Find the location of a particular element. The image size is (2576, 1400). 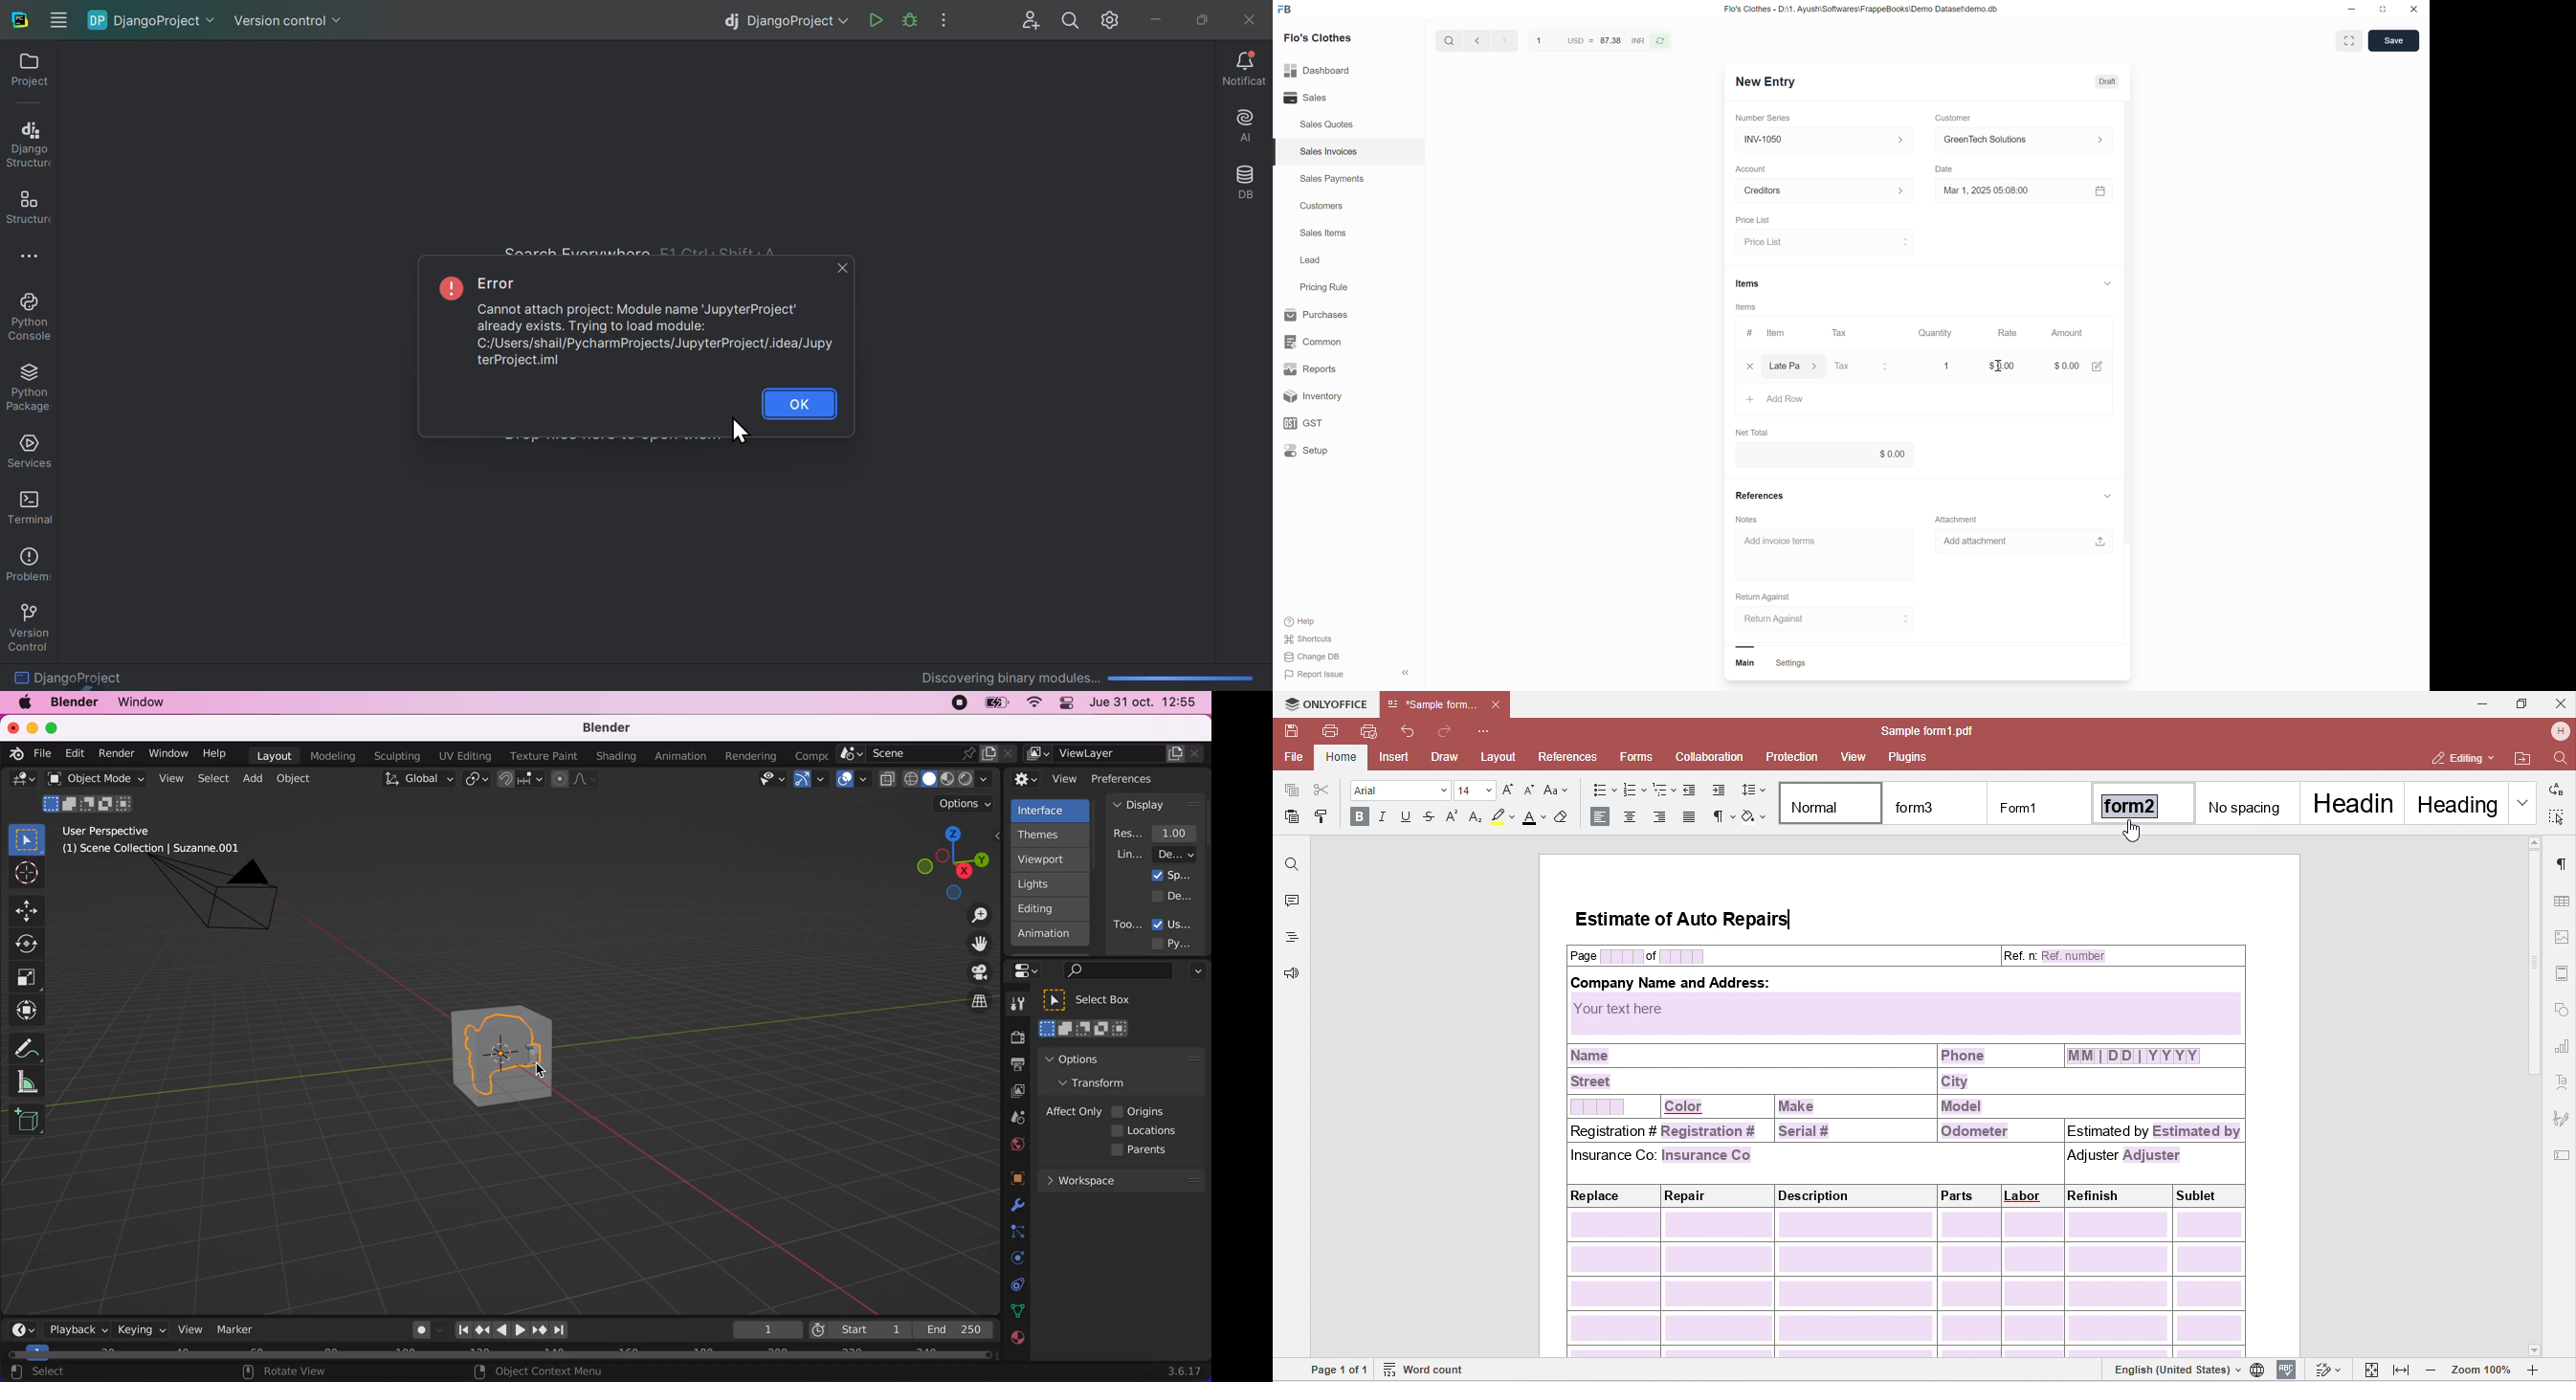

transform is located at coordinates (1102, 1082).